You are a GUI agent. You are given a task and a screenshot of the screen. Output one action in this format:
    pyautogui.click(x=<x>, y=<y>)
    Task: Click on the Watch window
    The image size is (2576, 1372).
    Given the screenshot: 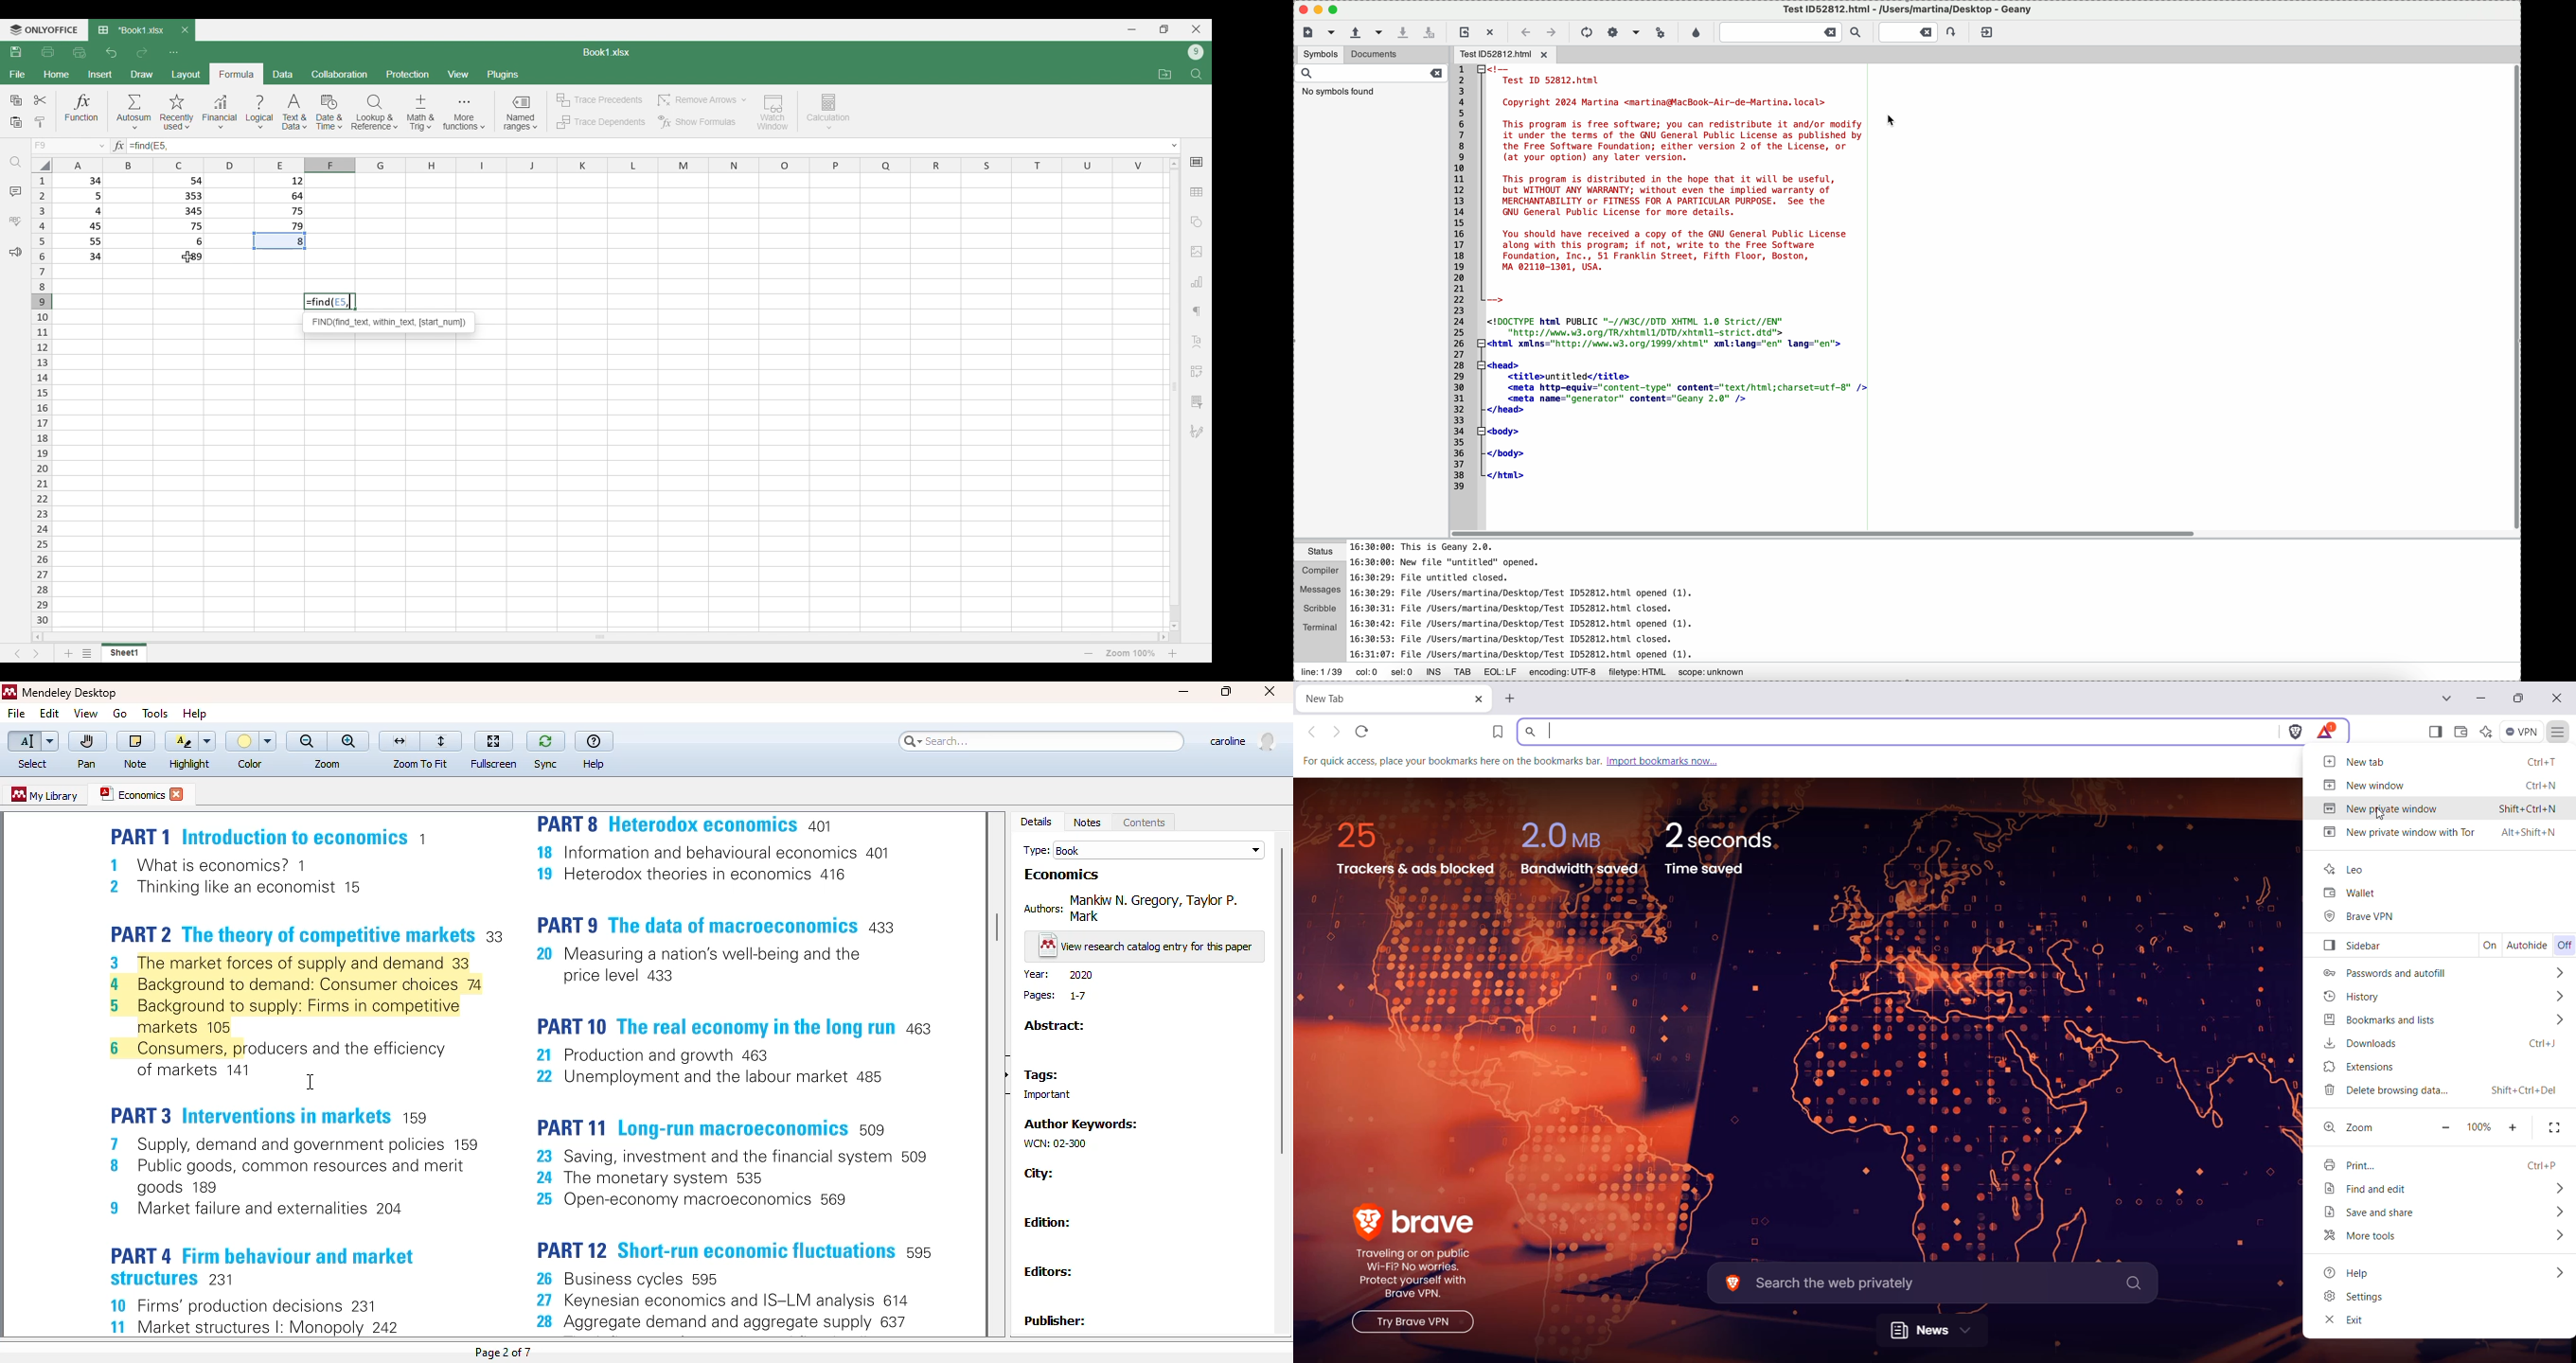 What is the action you would take?
    pyautogui.click(x=773, y=112)
    